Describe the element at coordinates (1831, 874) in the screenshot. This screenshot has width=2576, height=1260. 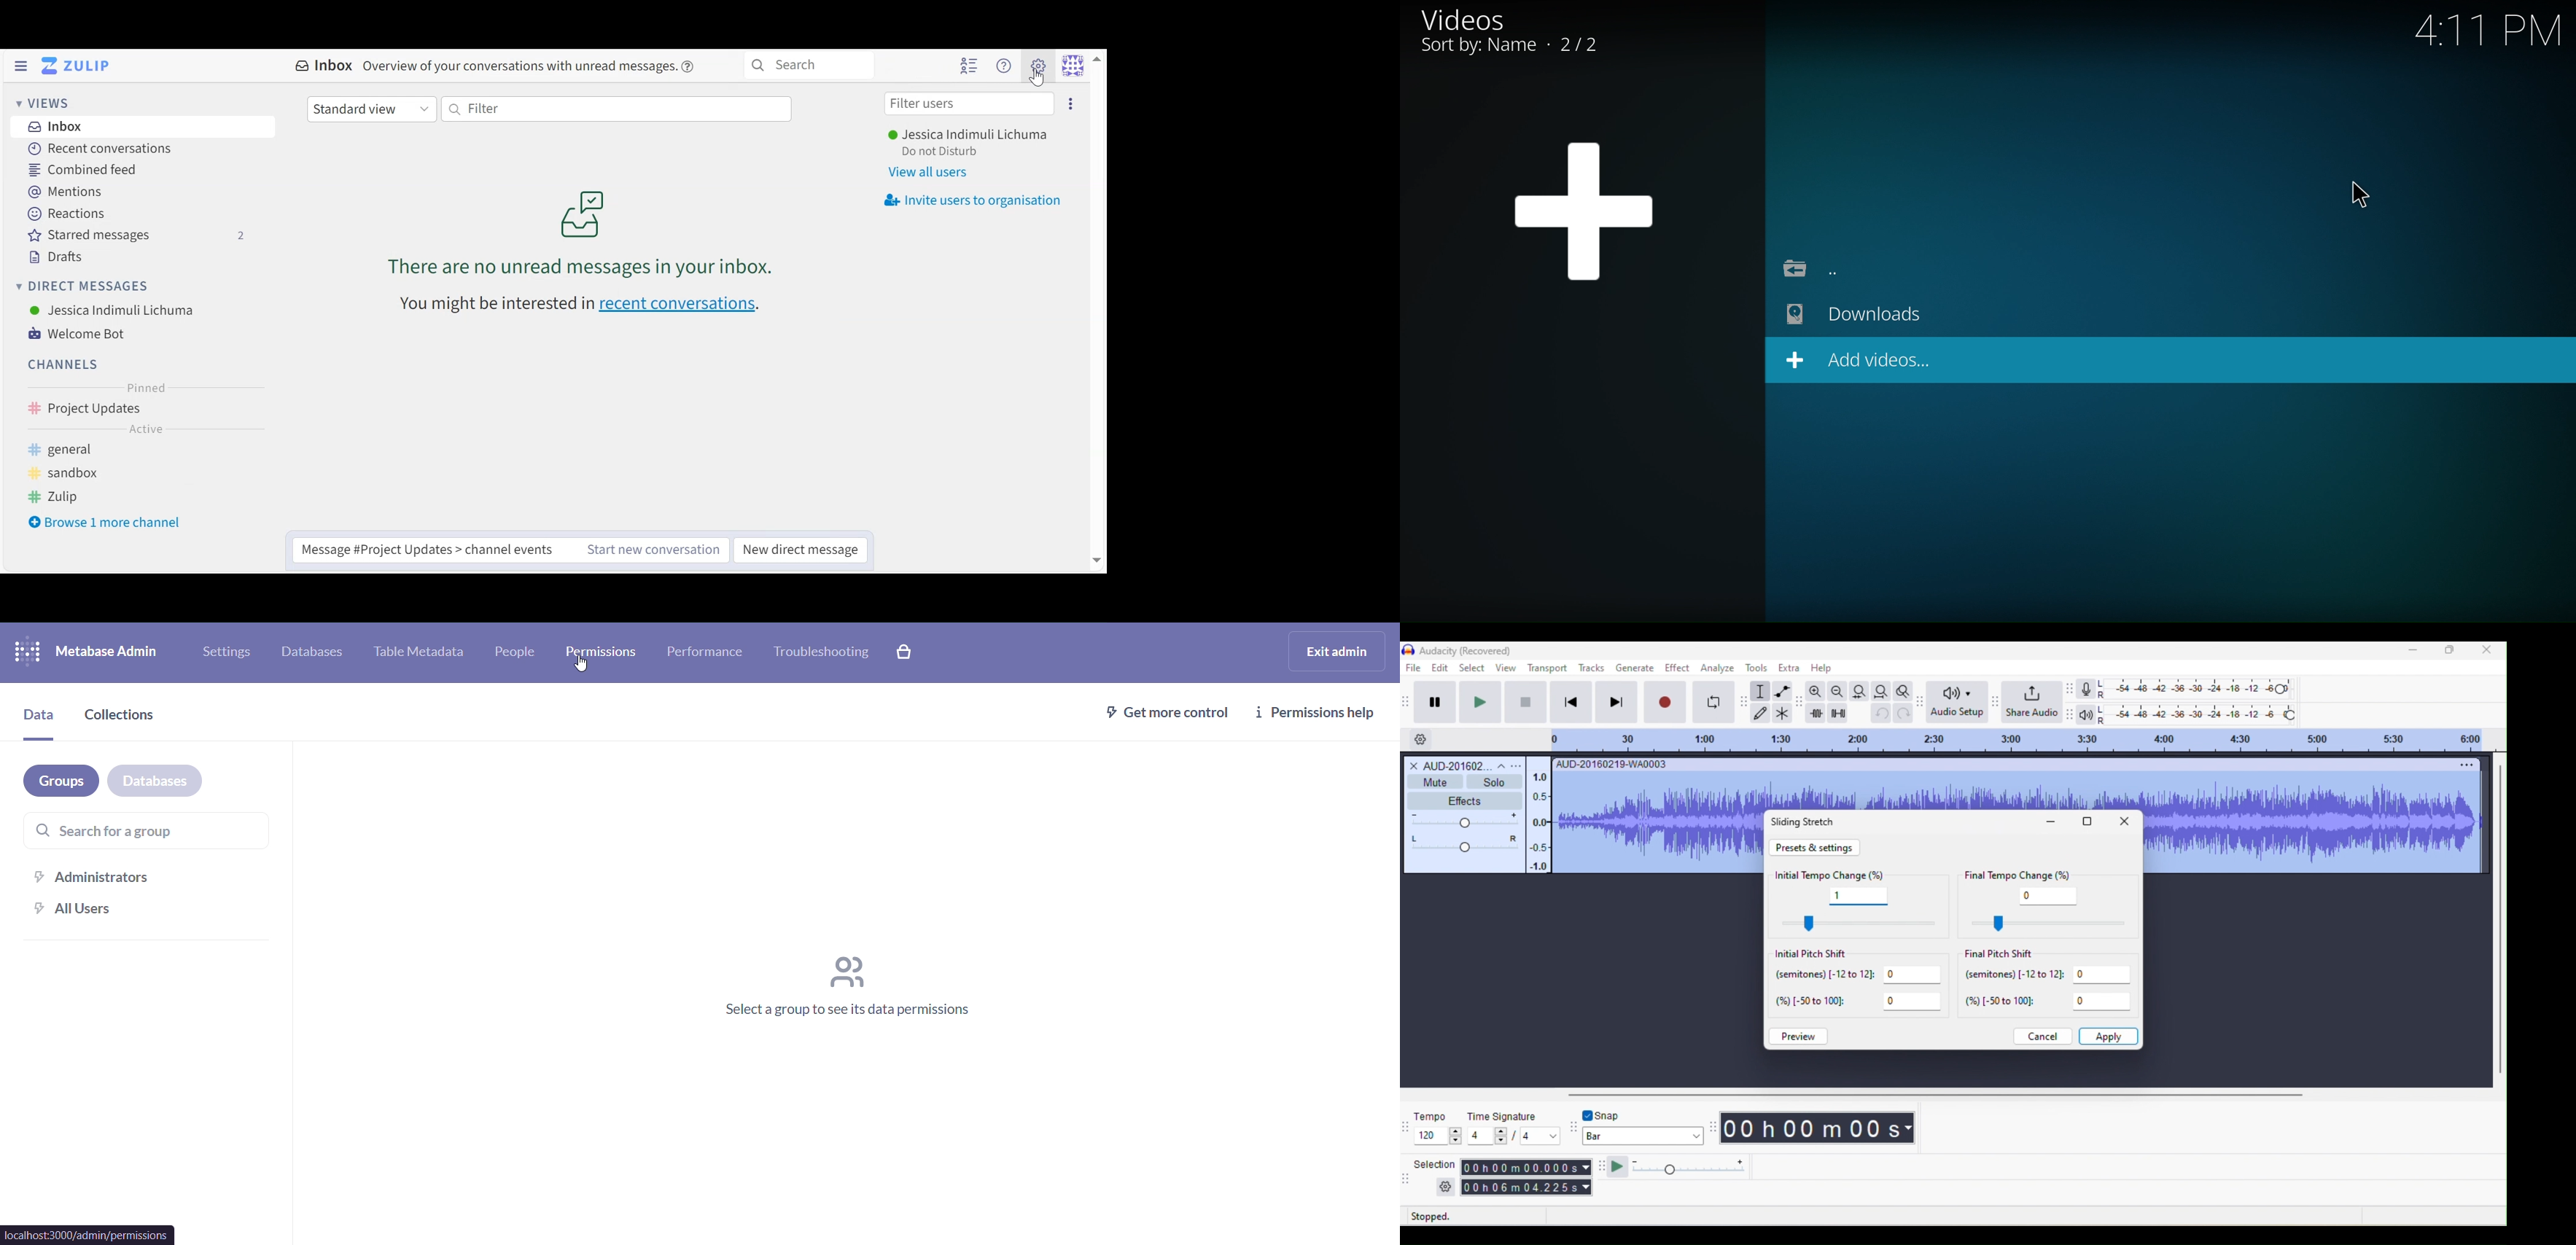
I see `initial tempo change` at that location.